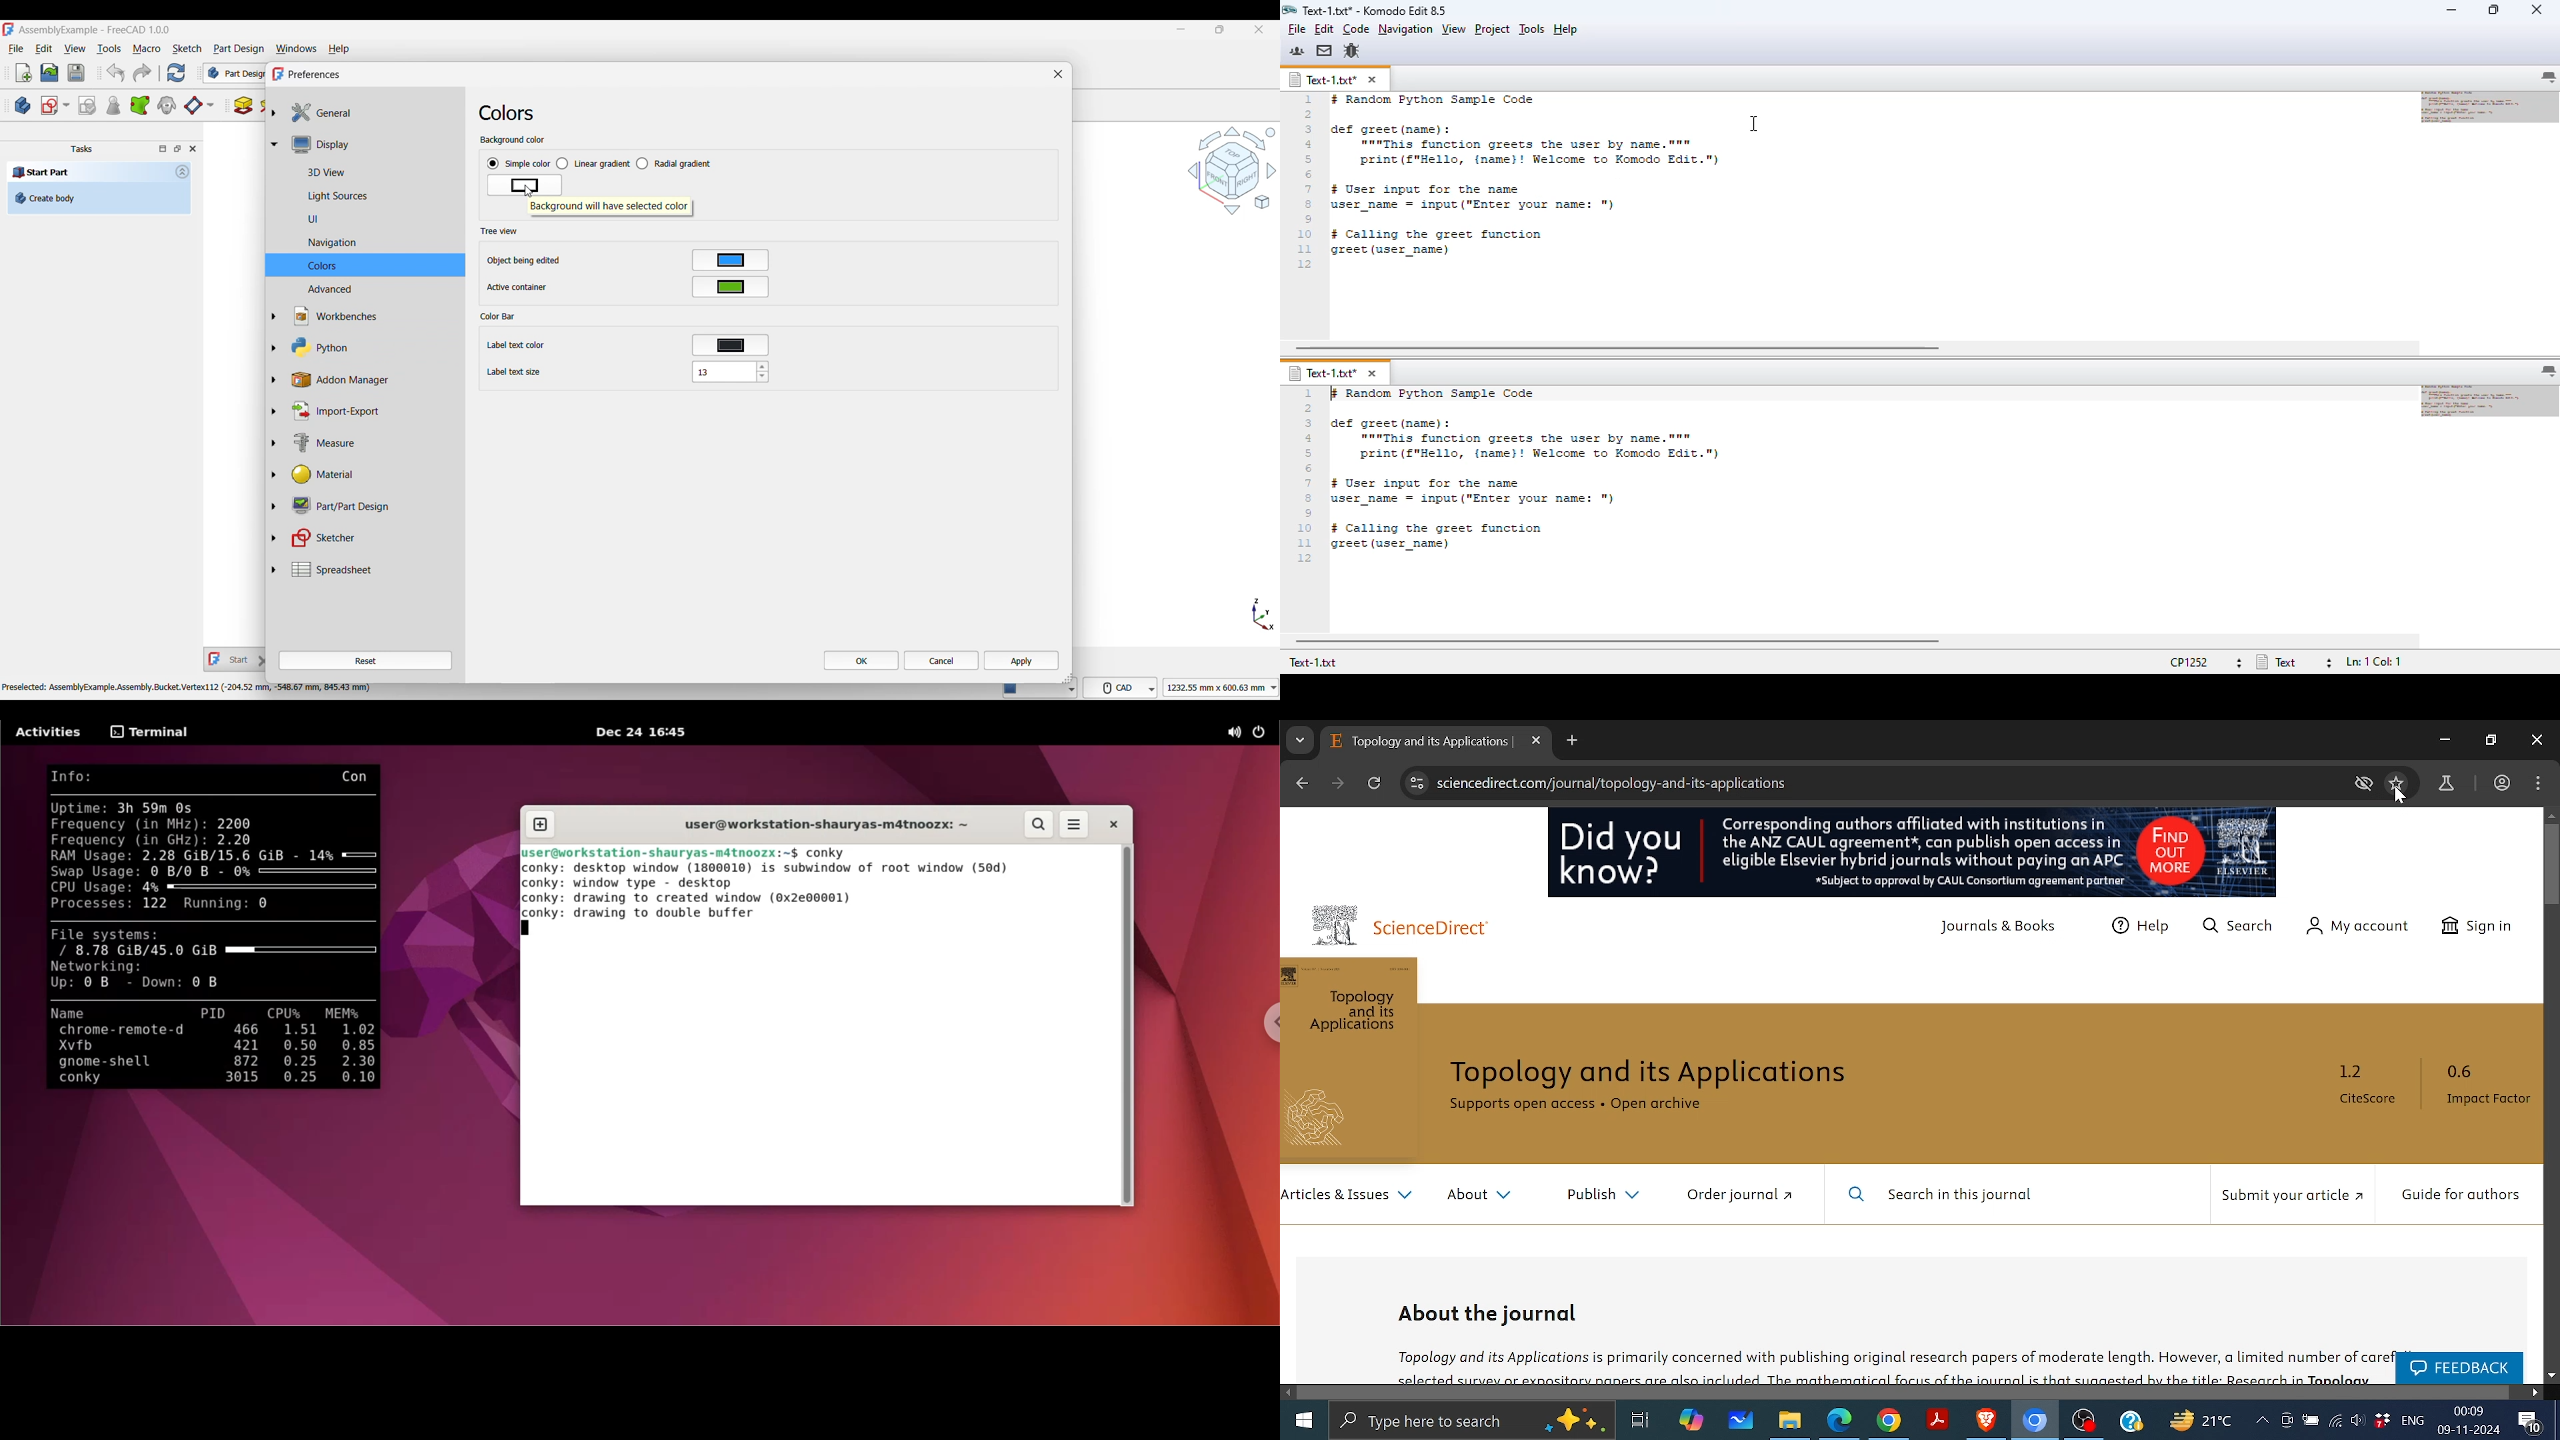 The width and height of the screenshot is (2576, 1456). I want to click on Submit your article , so click(2291, 1201).